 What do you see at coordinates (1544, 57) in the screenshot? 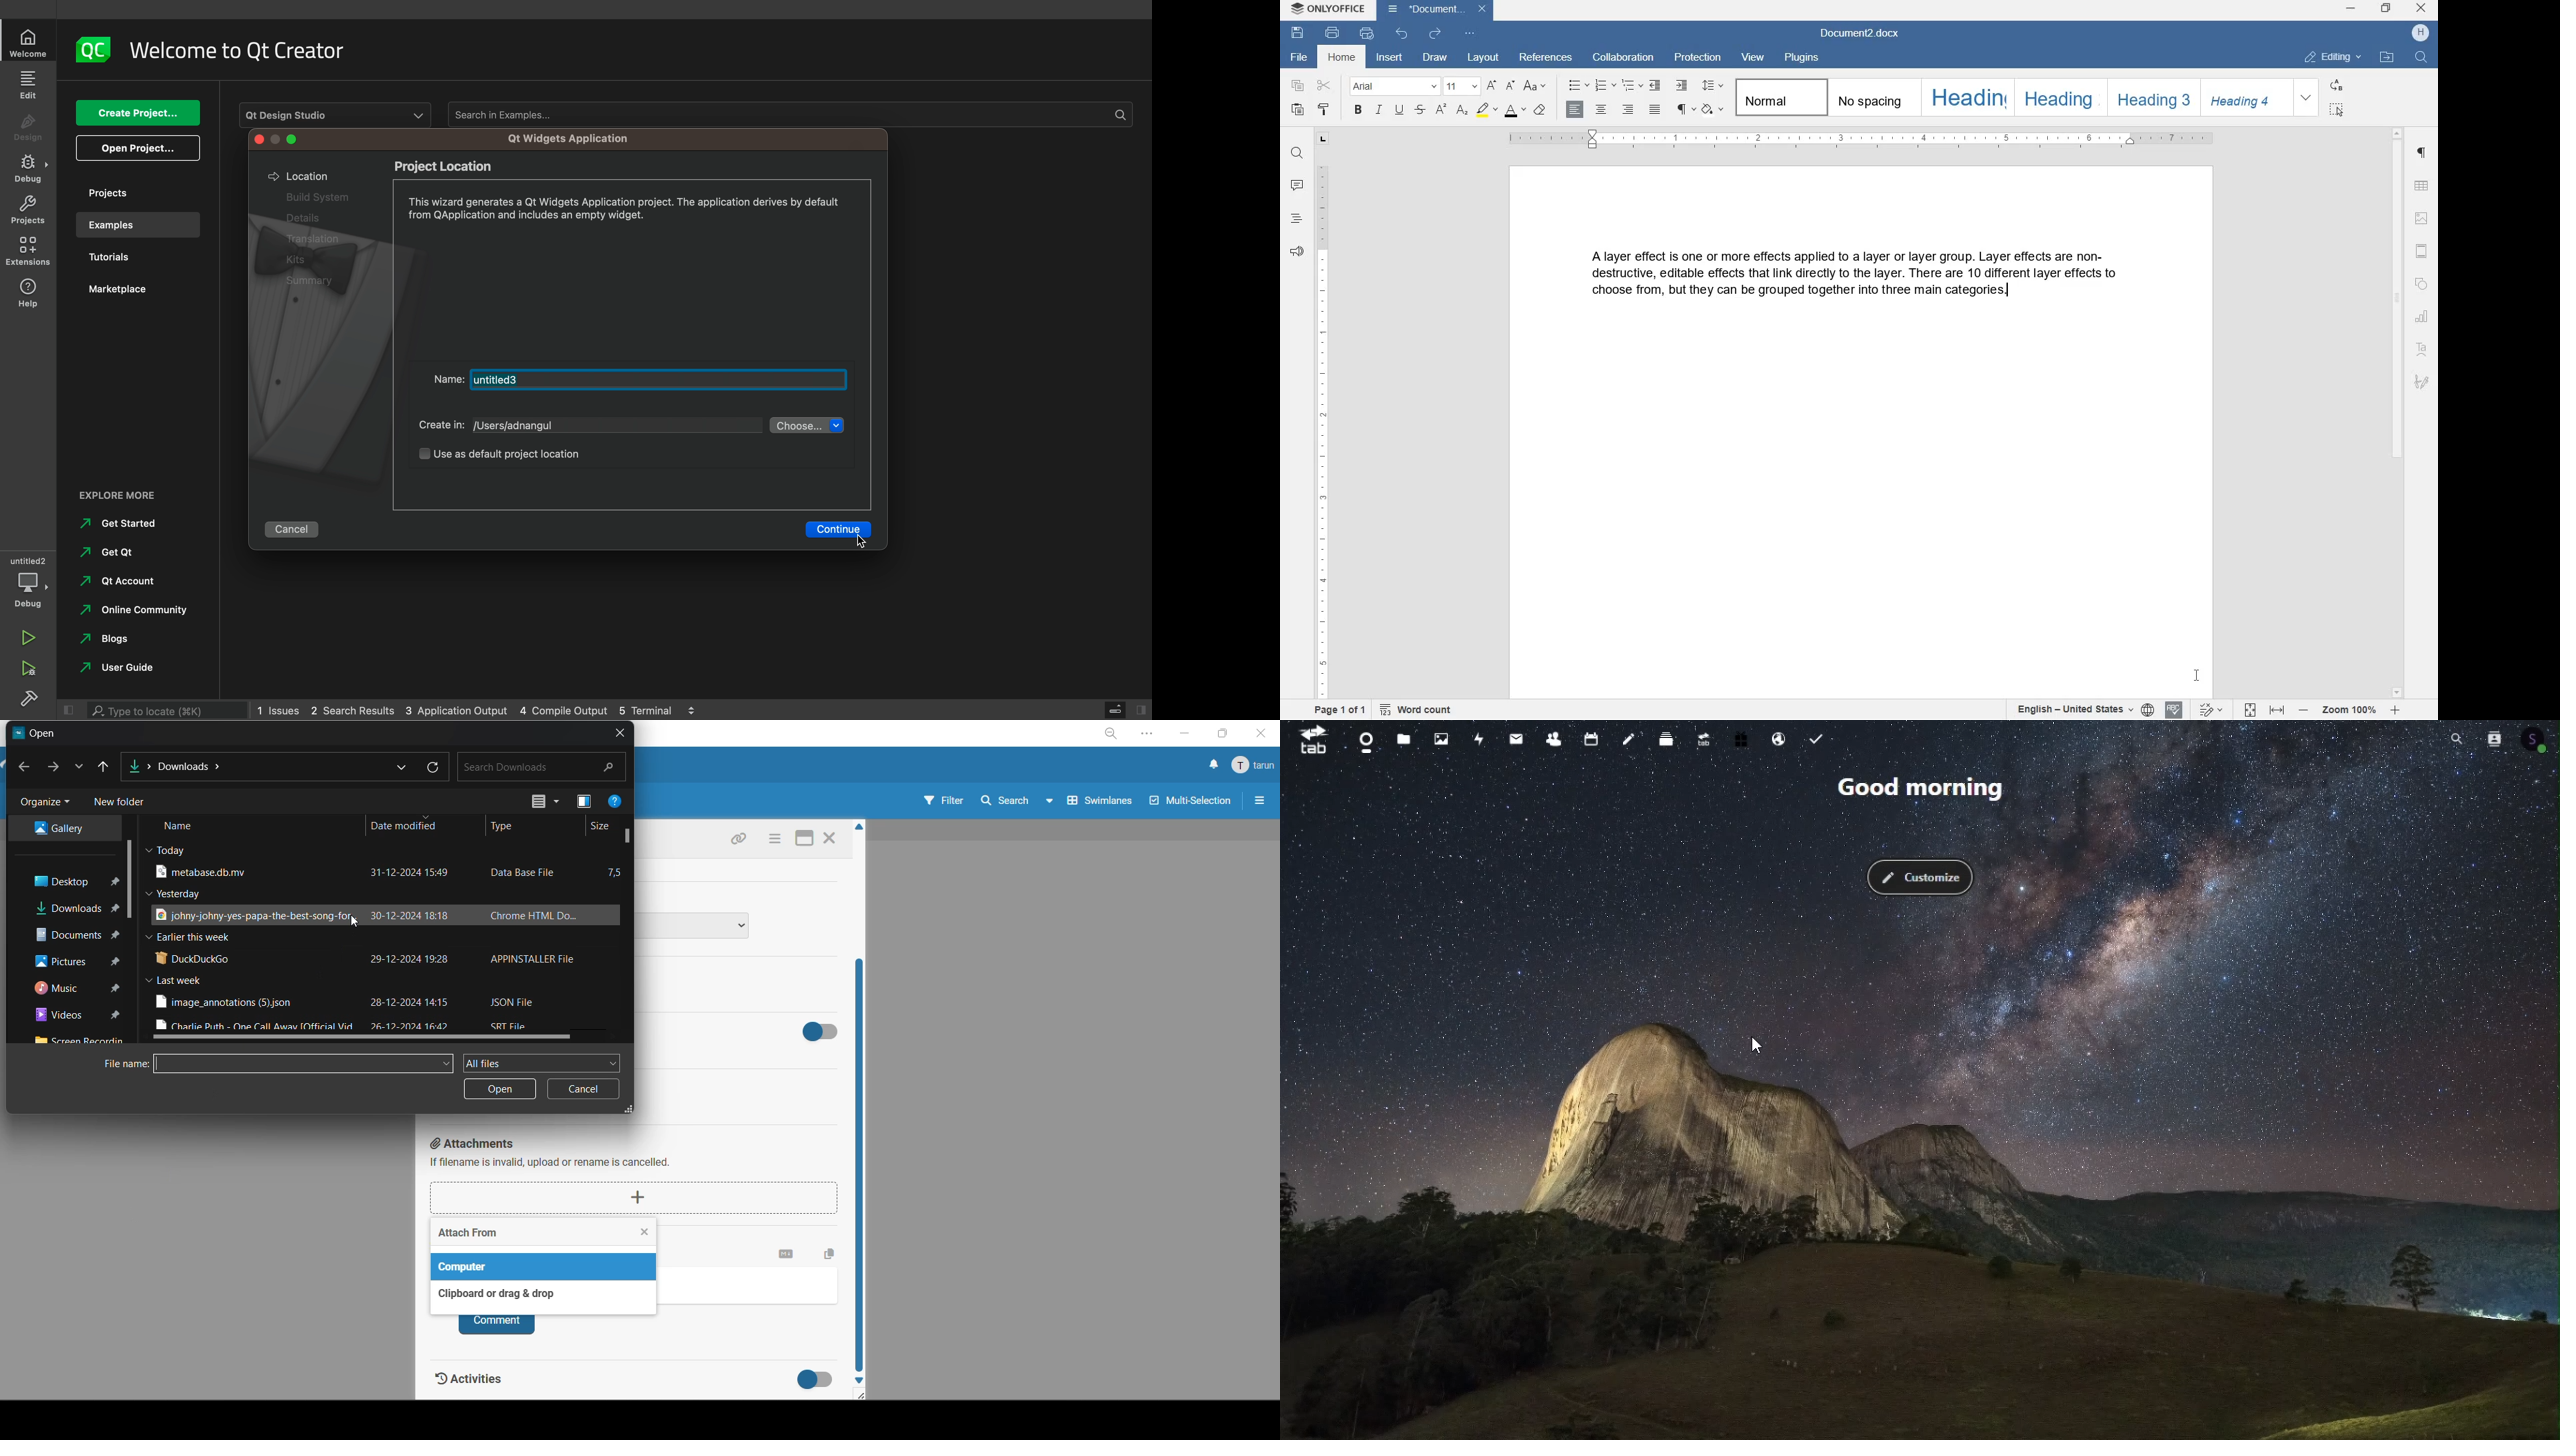
I see `REFERENCES` at bounding box center [1544, 57].